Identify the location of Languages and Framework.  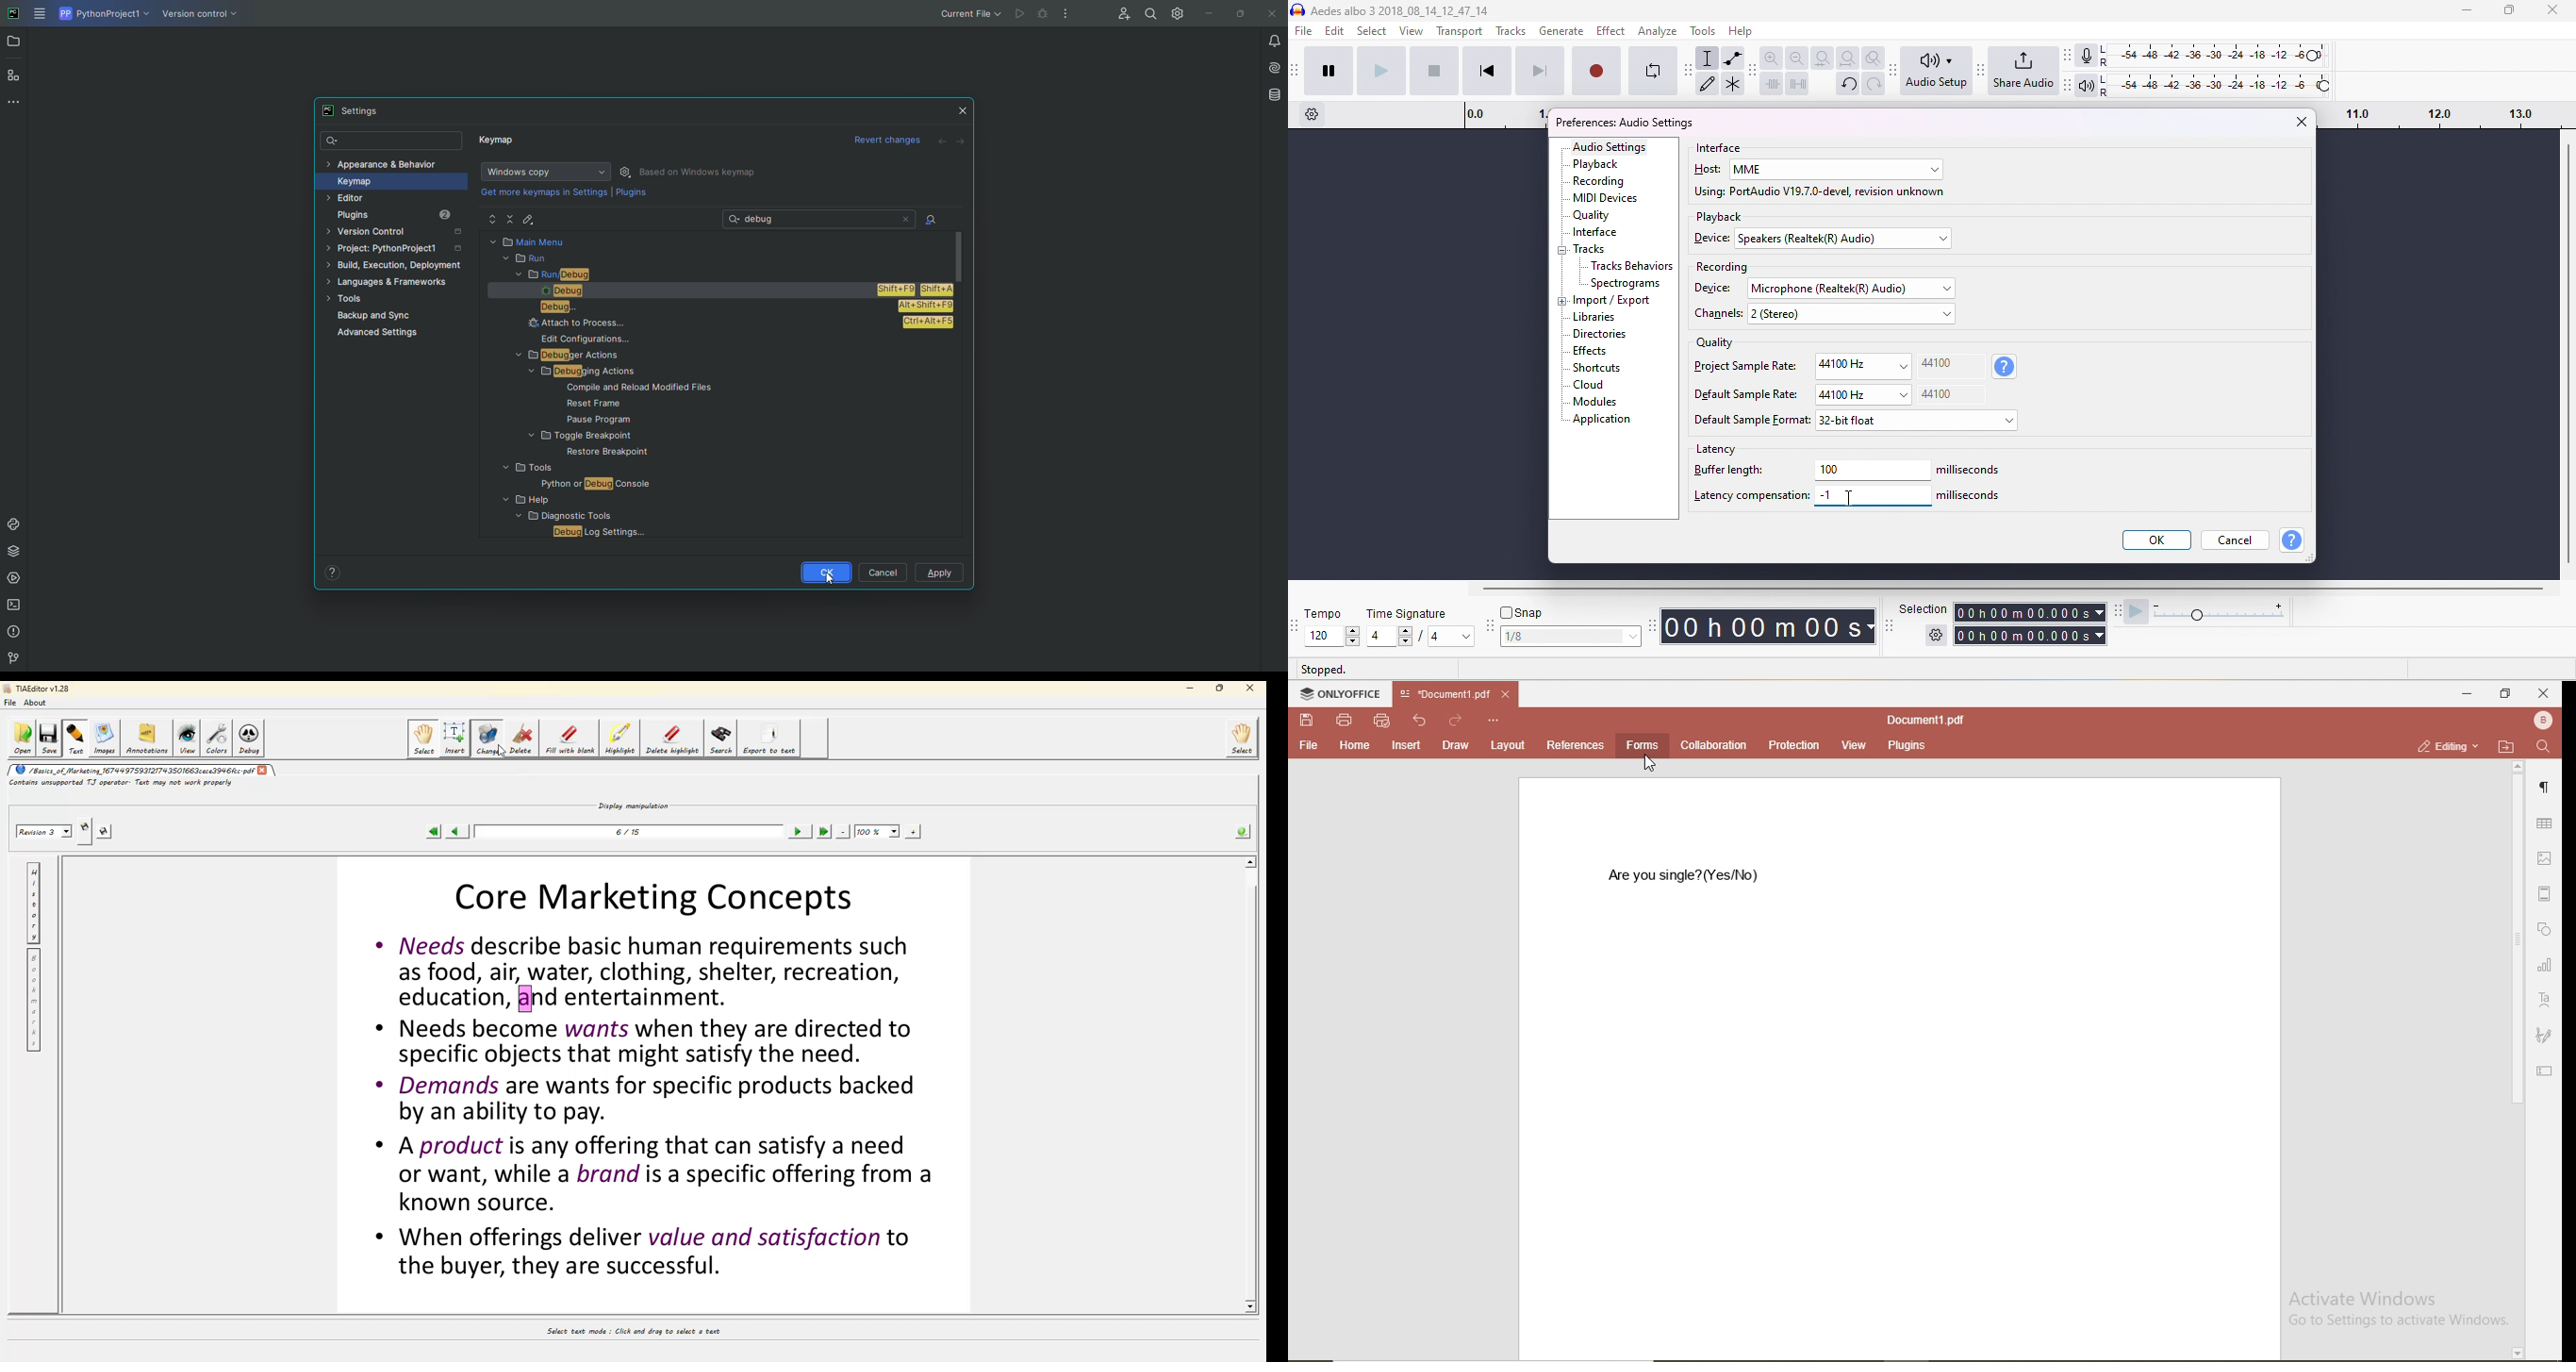
(392, 283).